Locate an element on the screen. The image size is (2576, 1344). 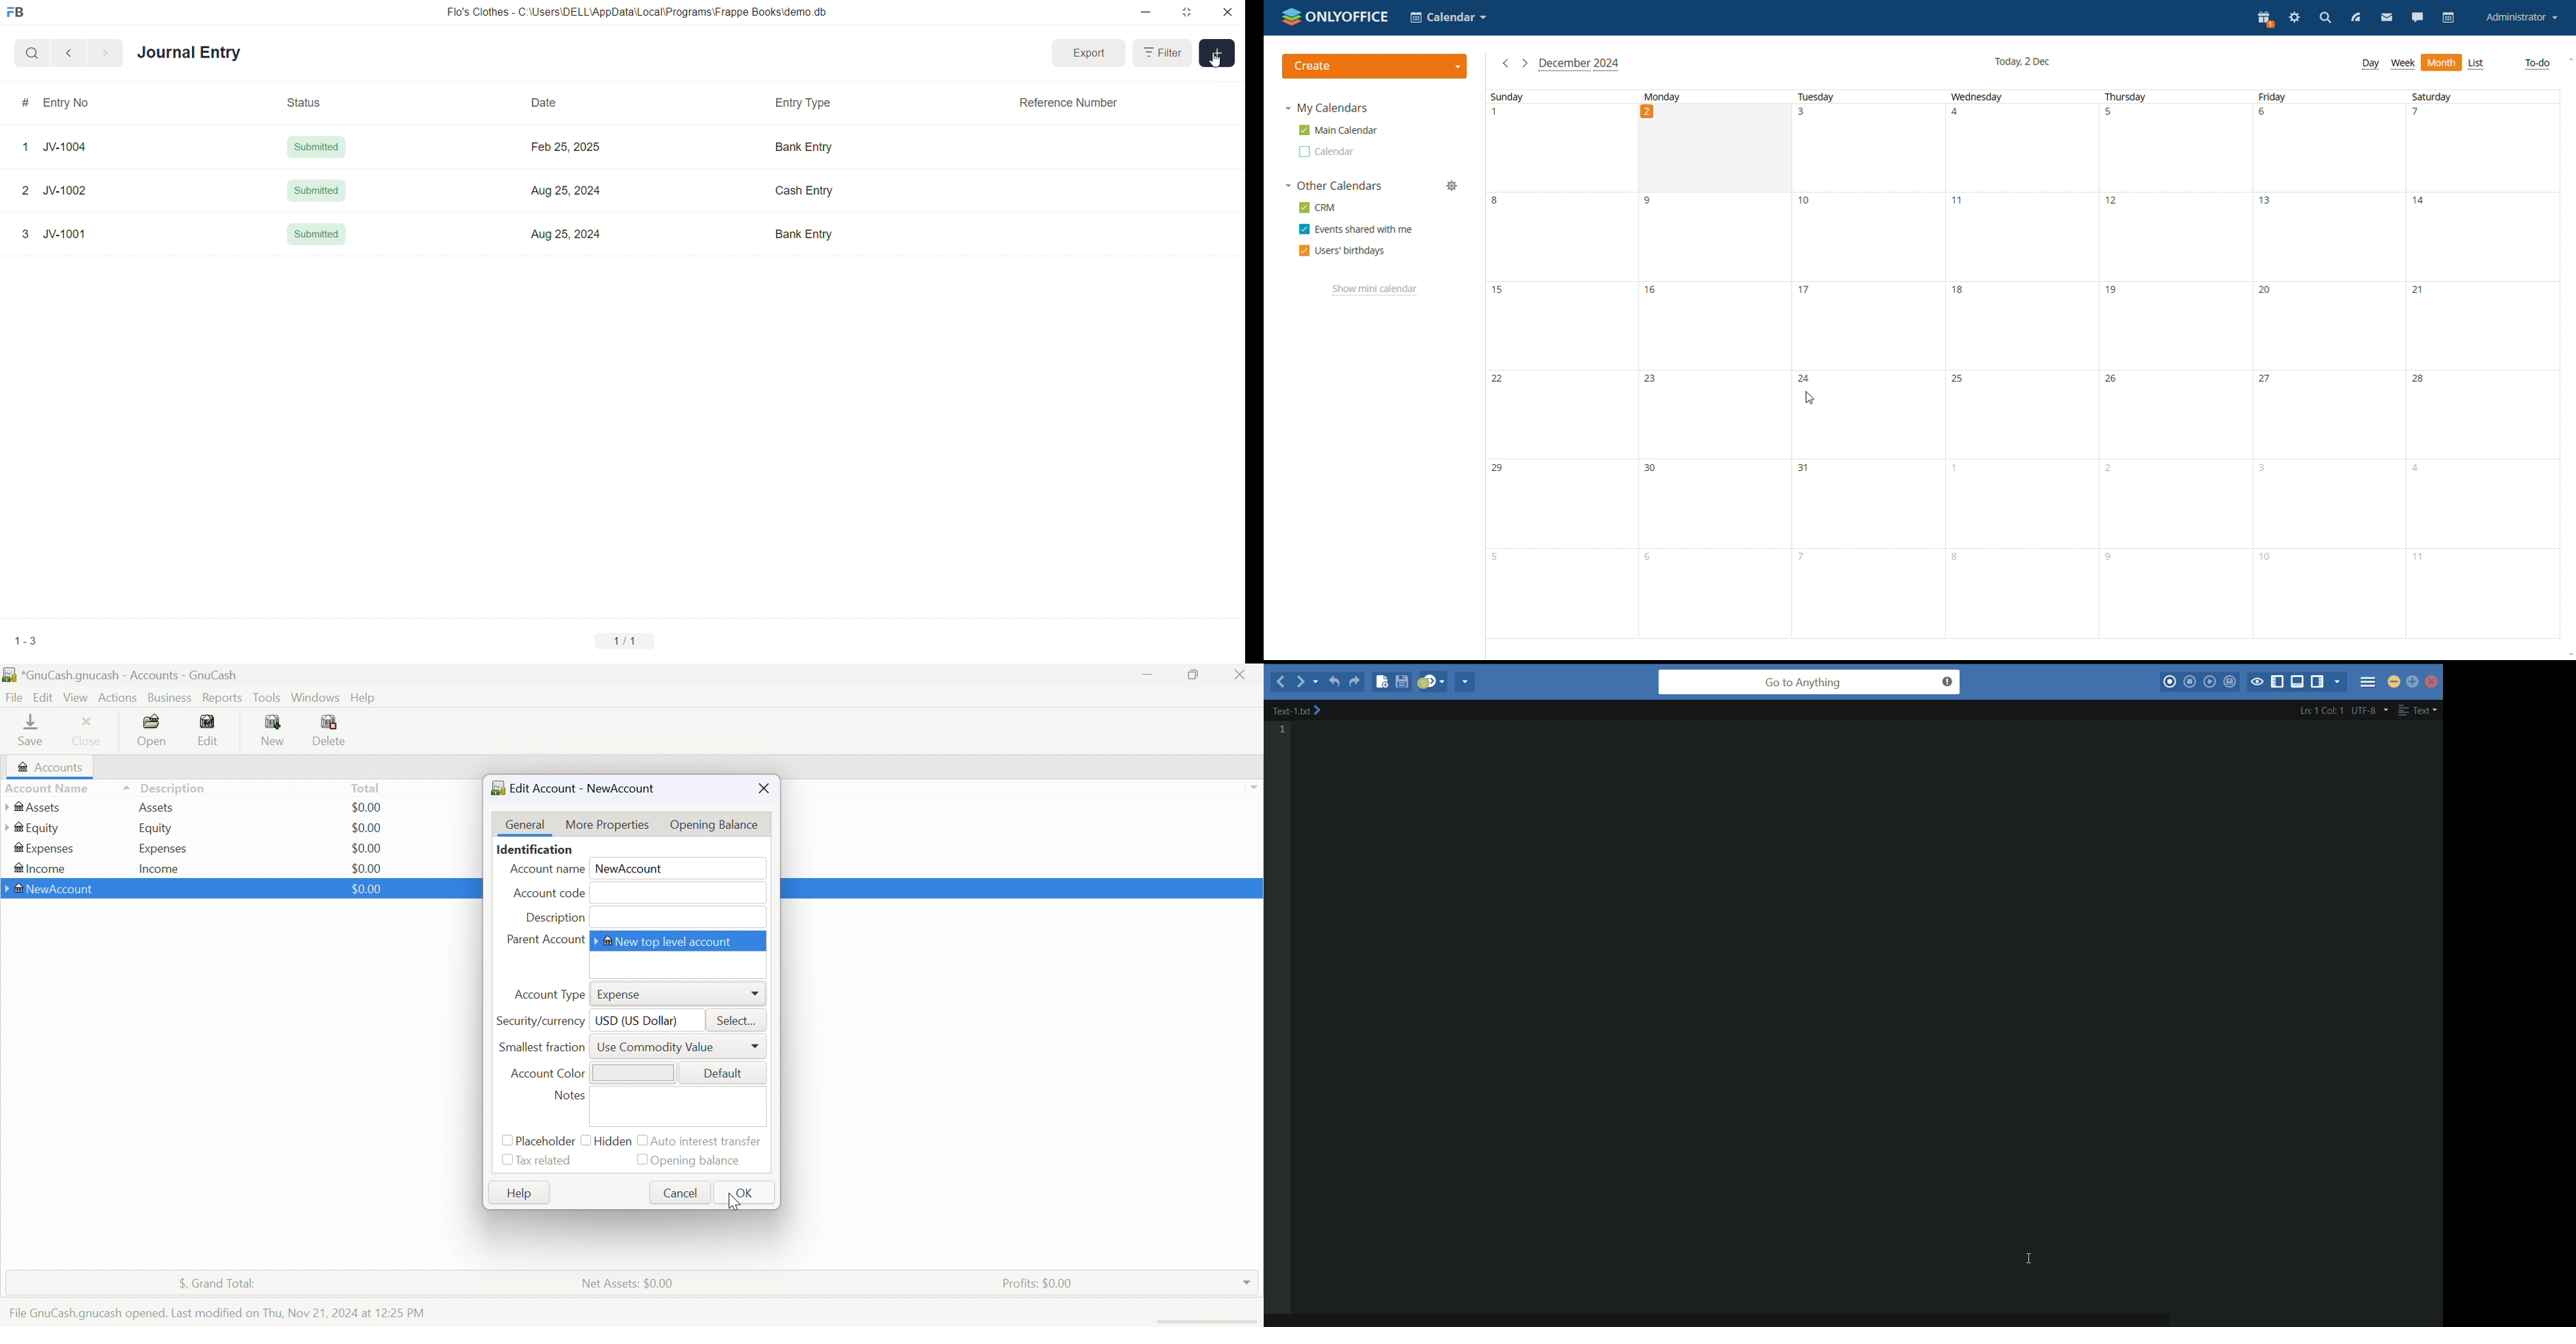
Status is located at coordinates (307, 102).